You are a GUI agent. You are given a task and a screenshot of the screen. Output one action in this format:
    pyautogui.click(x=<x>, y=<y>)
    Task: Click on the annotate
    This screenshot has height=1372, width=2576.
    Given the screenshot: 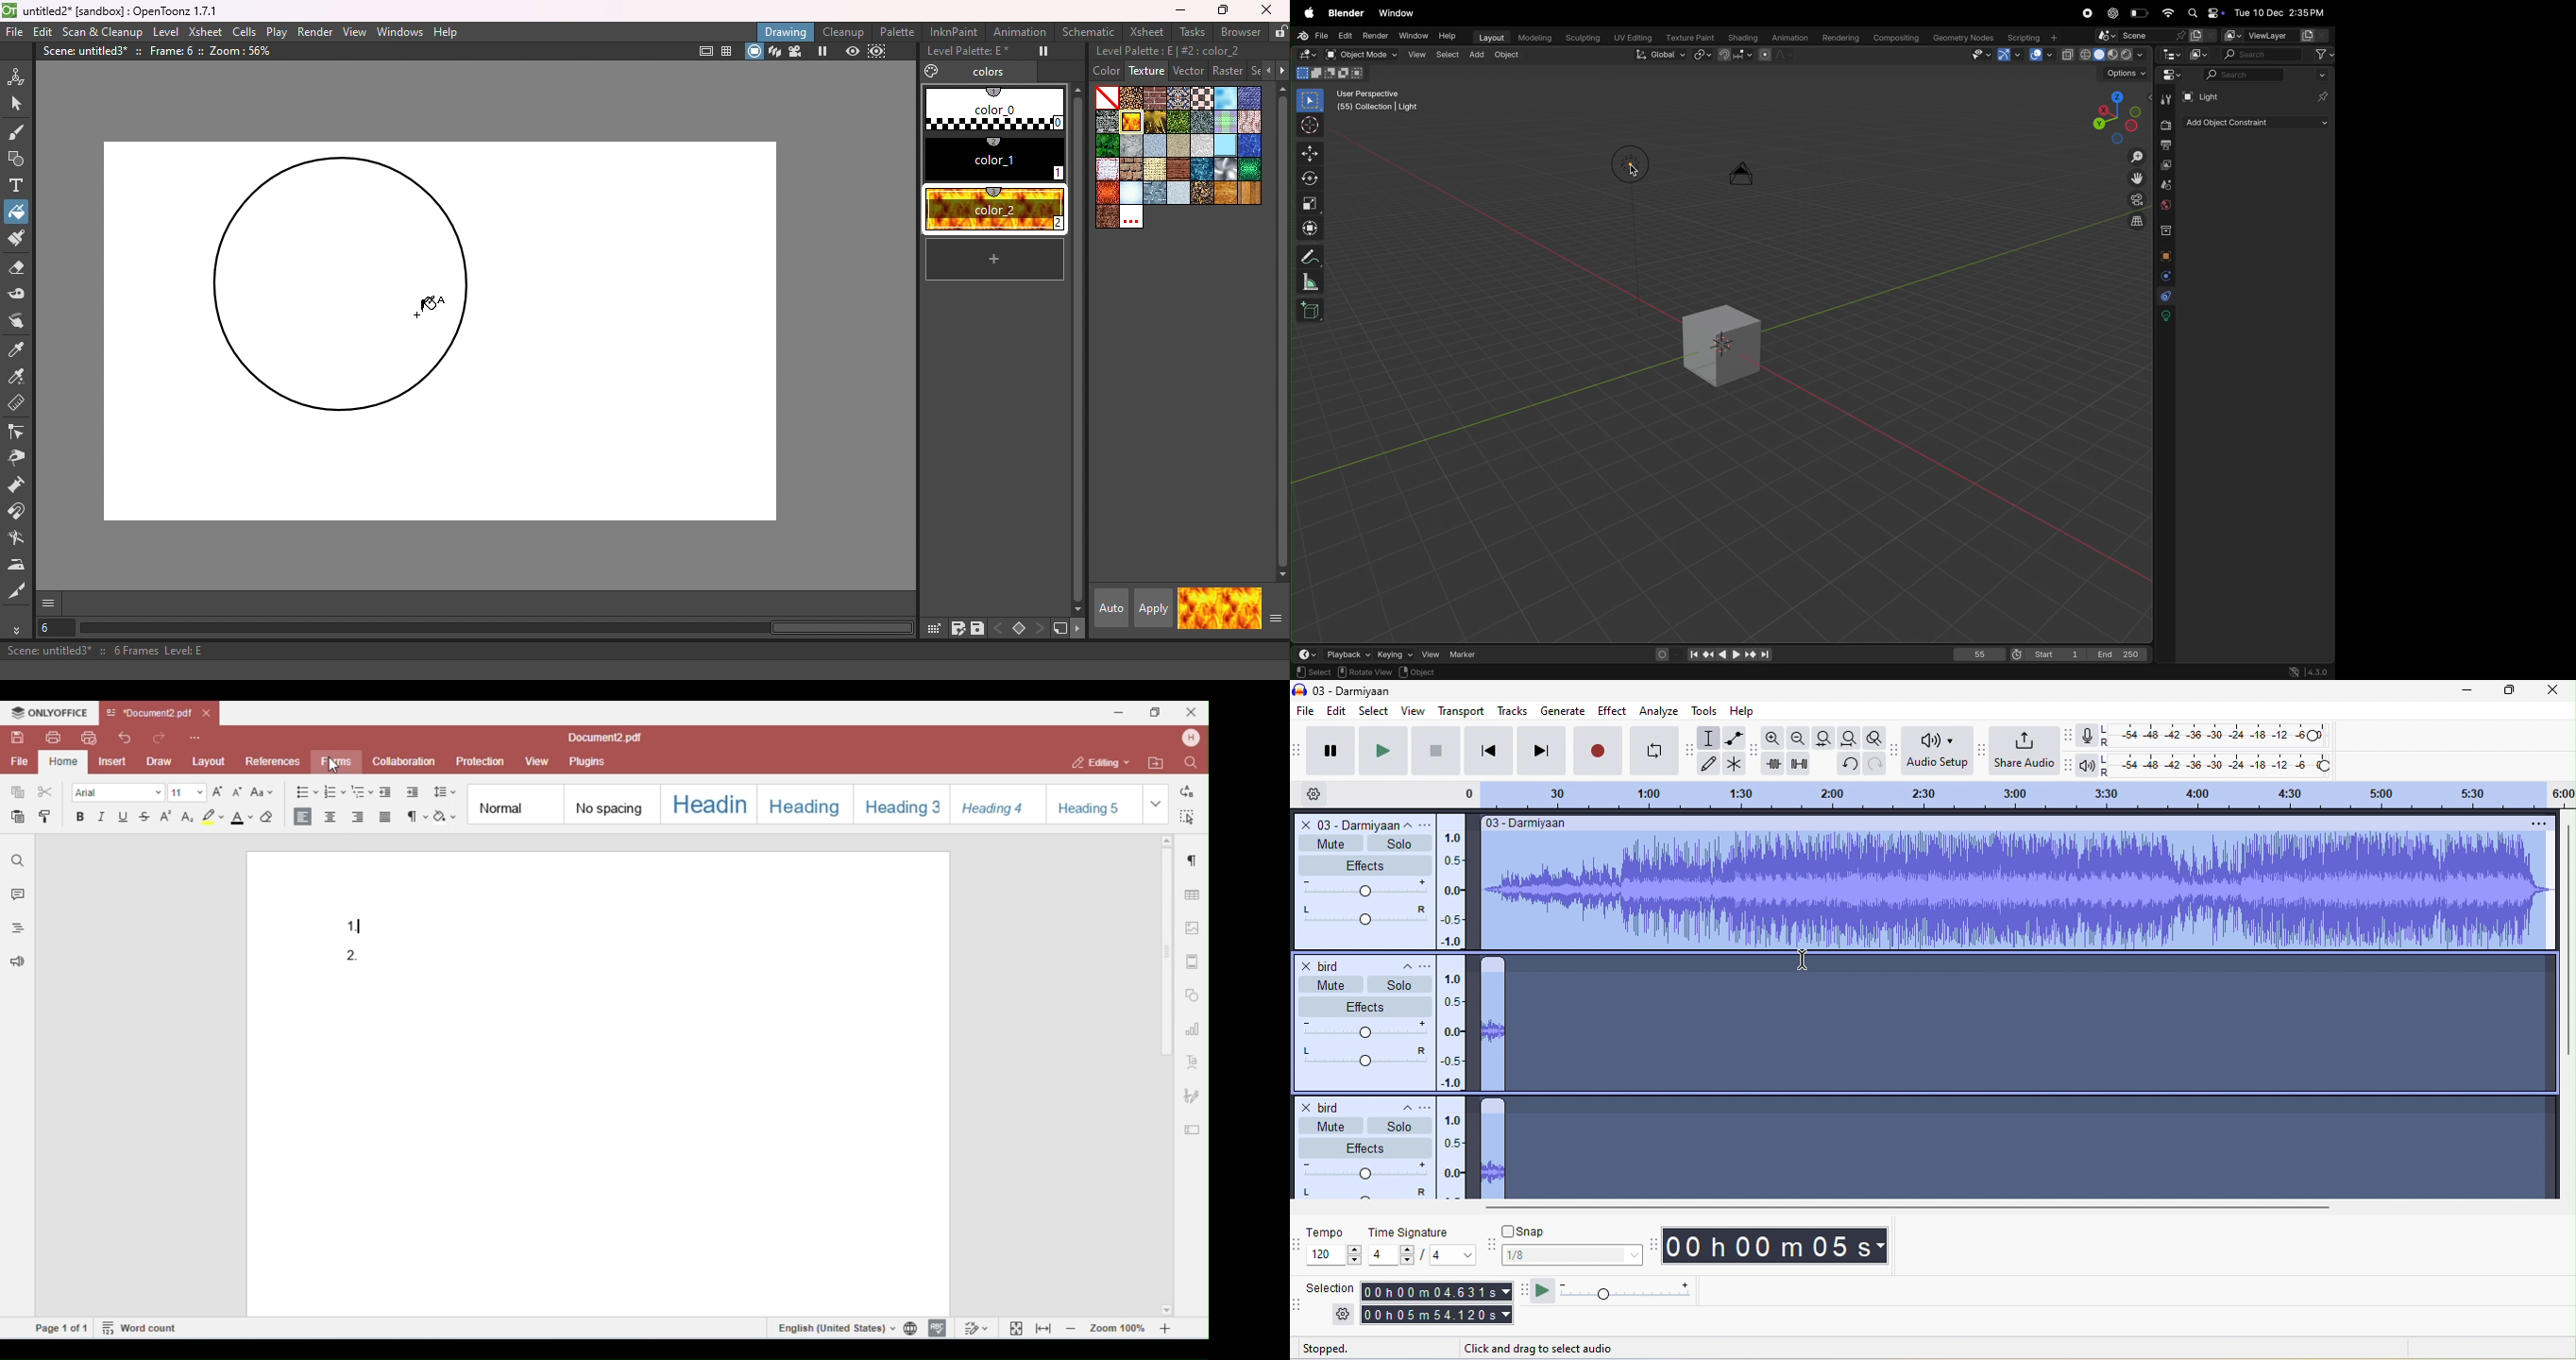 What is the action you would take?
    pyautogui.click(x=1312, y=255)
    